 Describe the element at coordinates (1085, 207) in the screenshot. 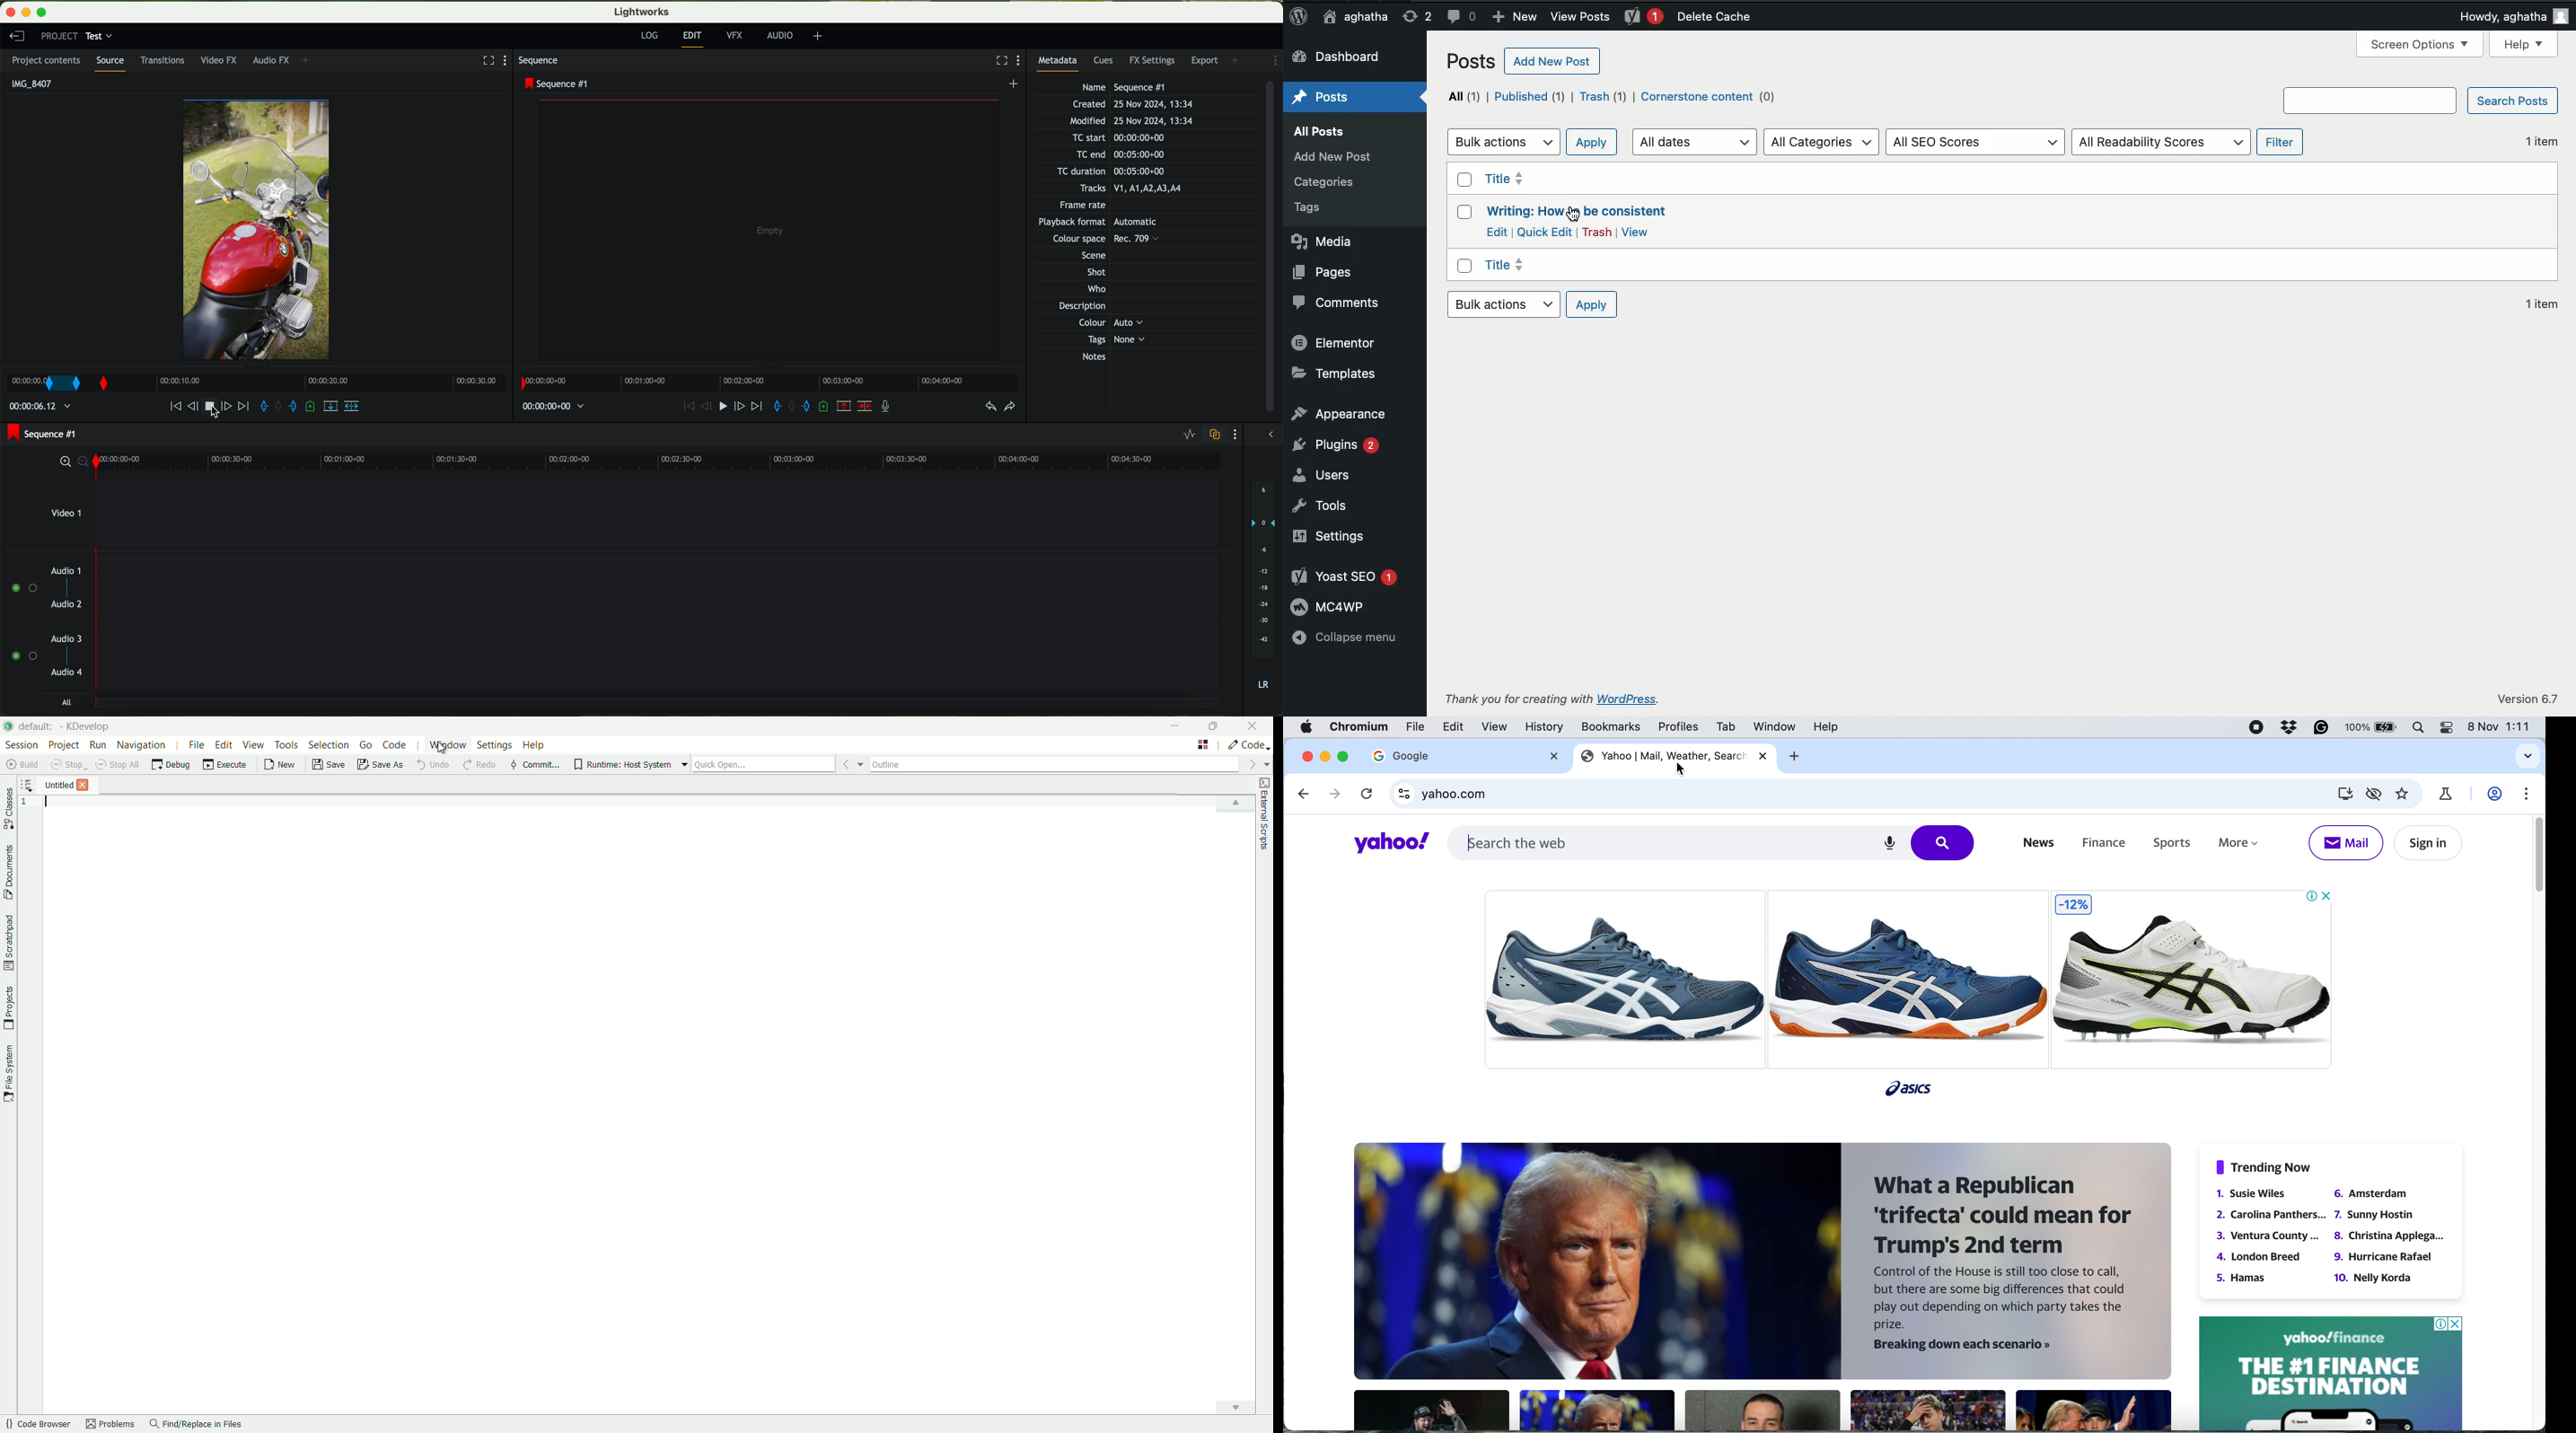

I see `Frame rate` at that location.